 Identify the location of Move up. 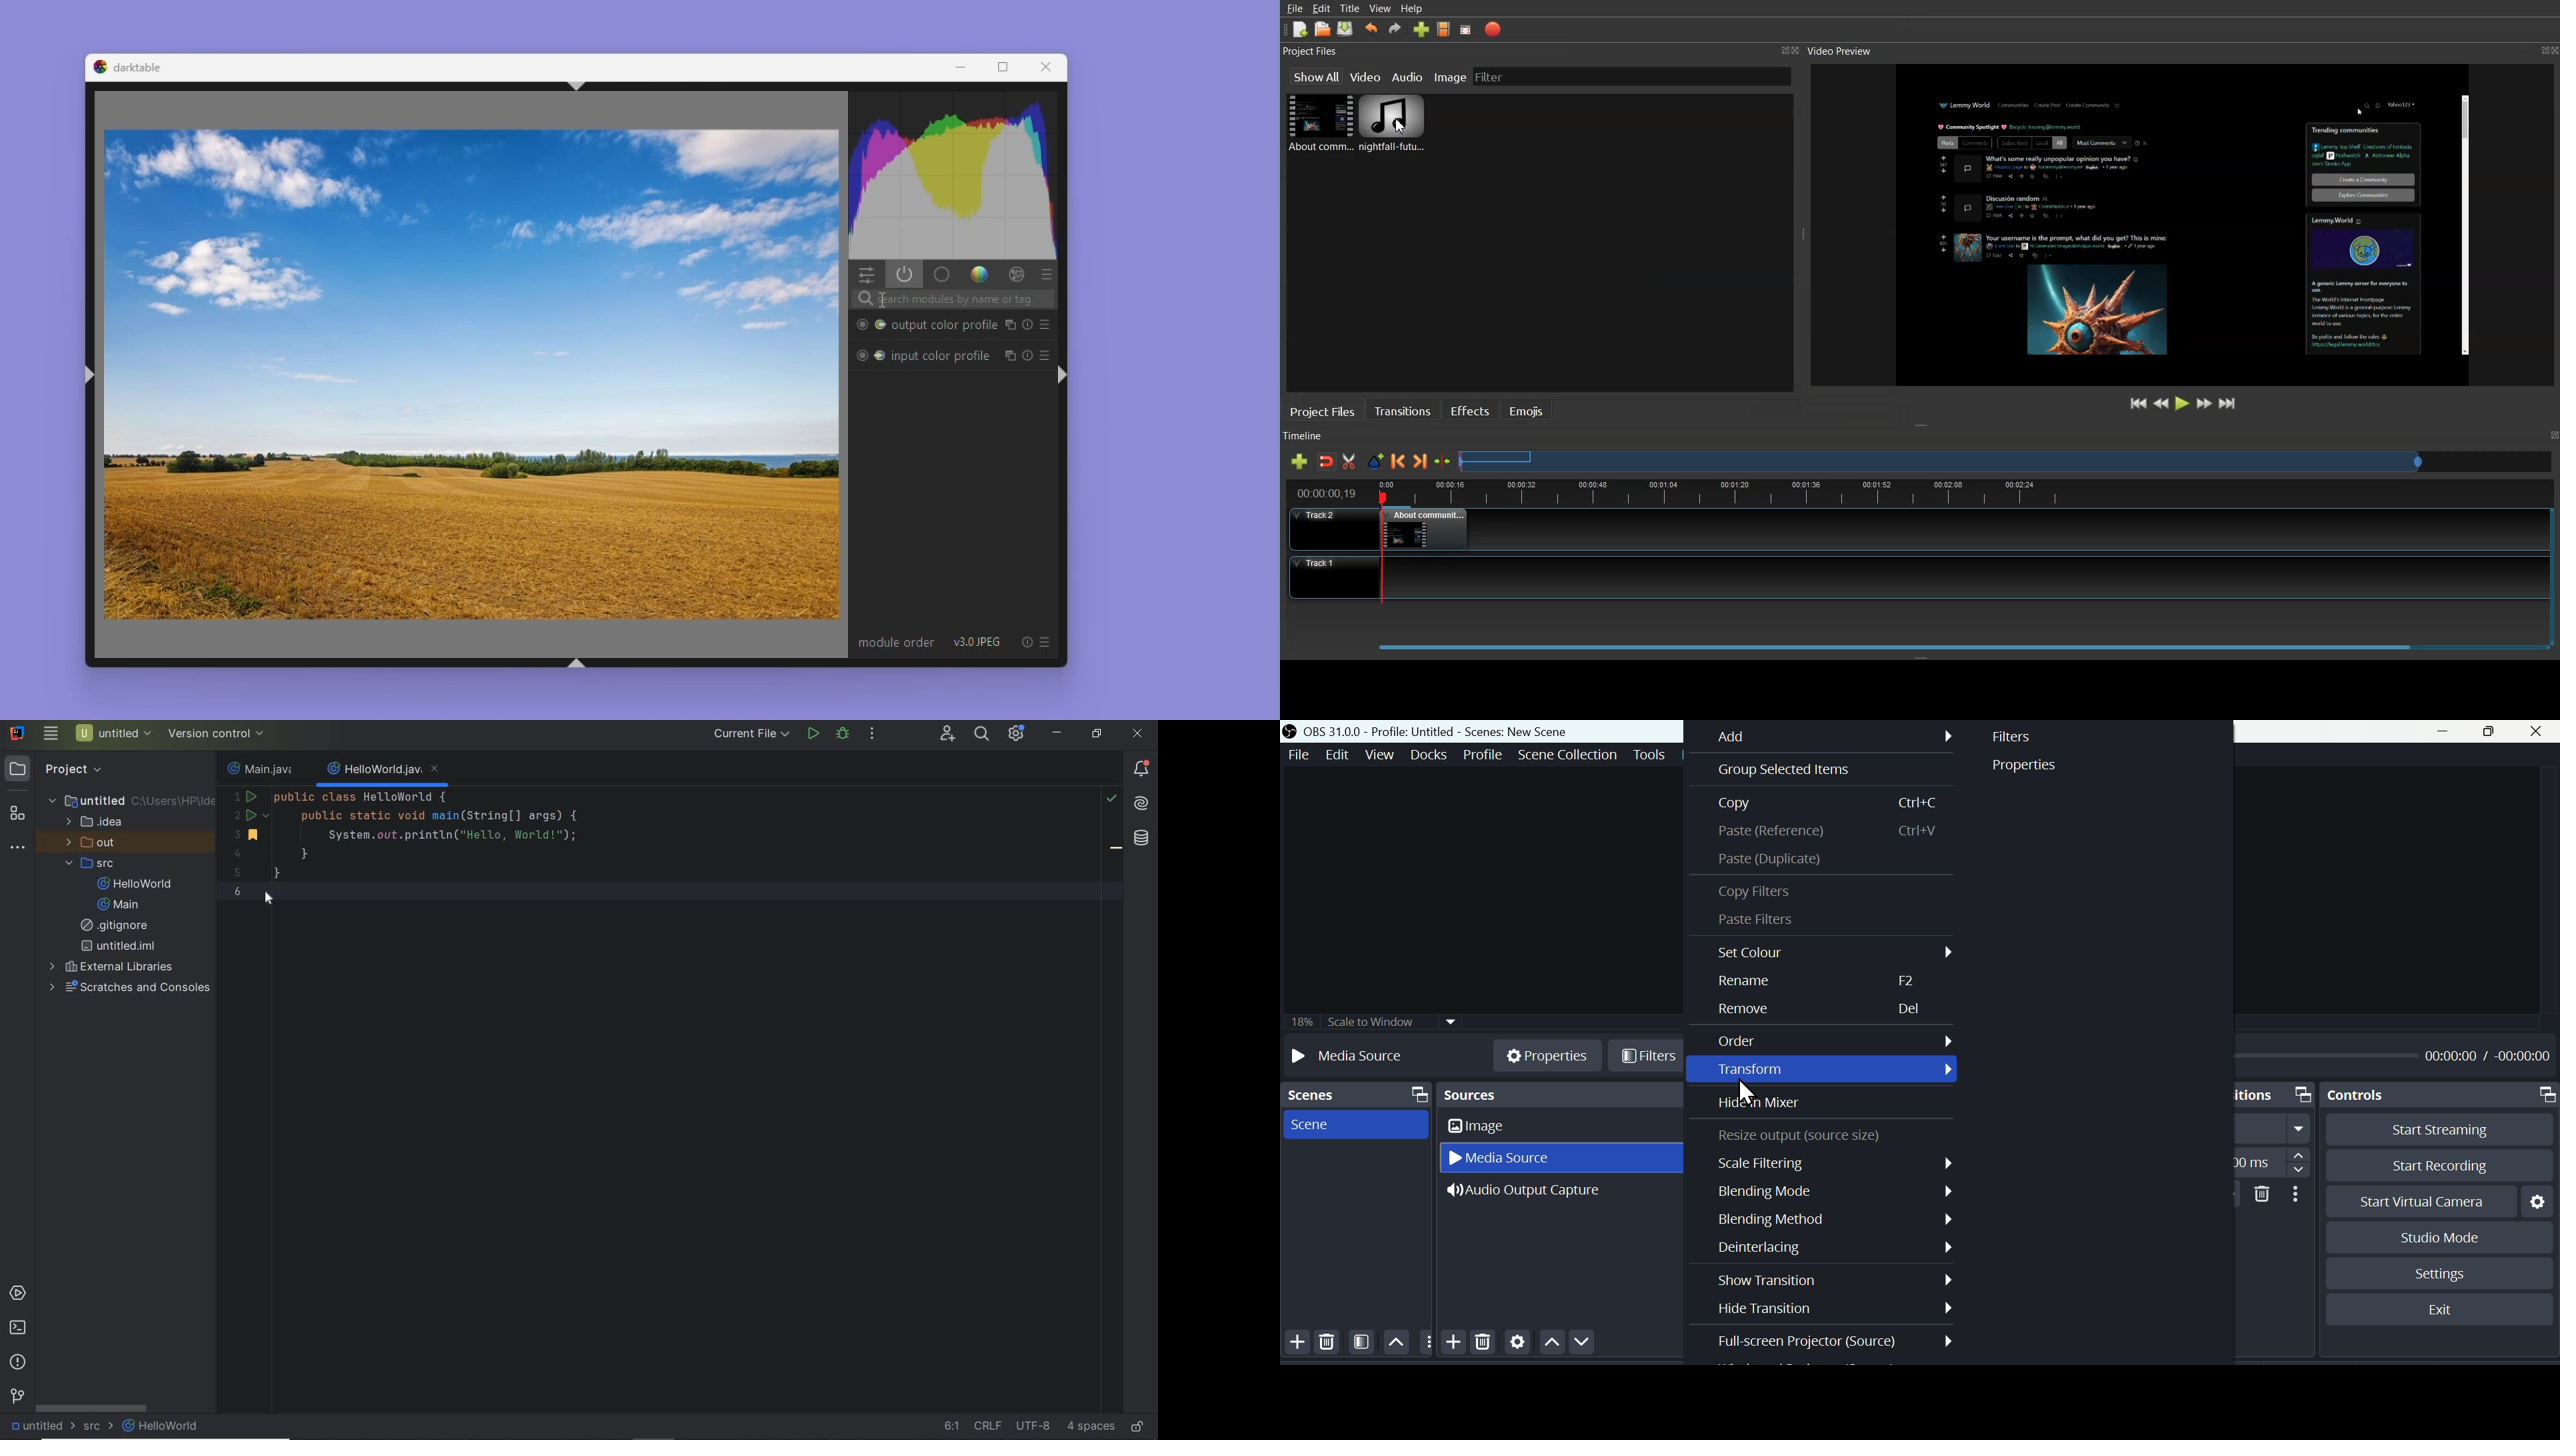
(1396, 1343).